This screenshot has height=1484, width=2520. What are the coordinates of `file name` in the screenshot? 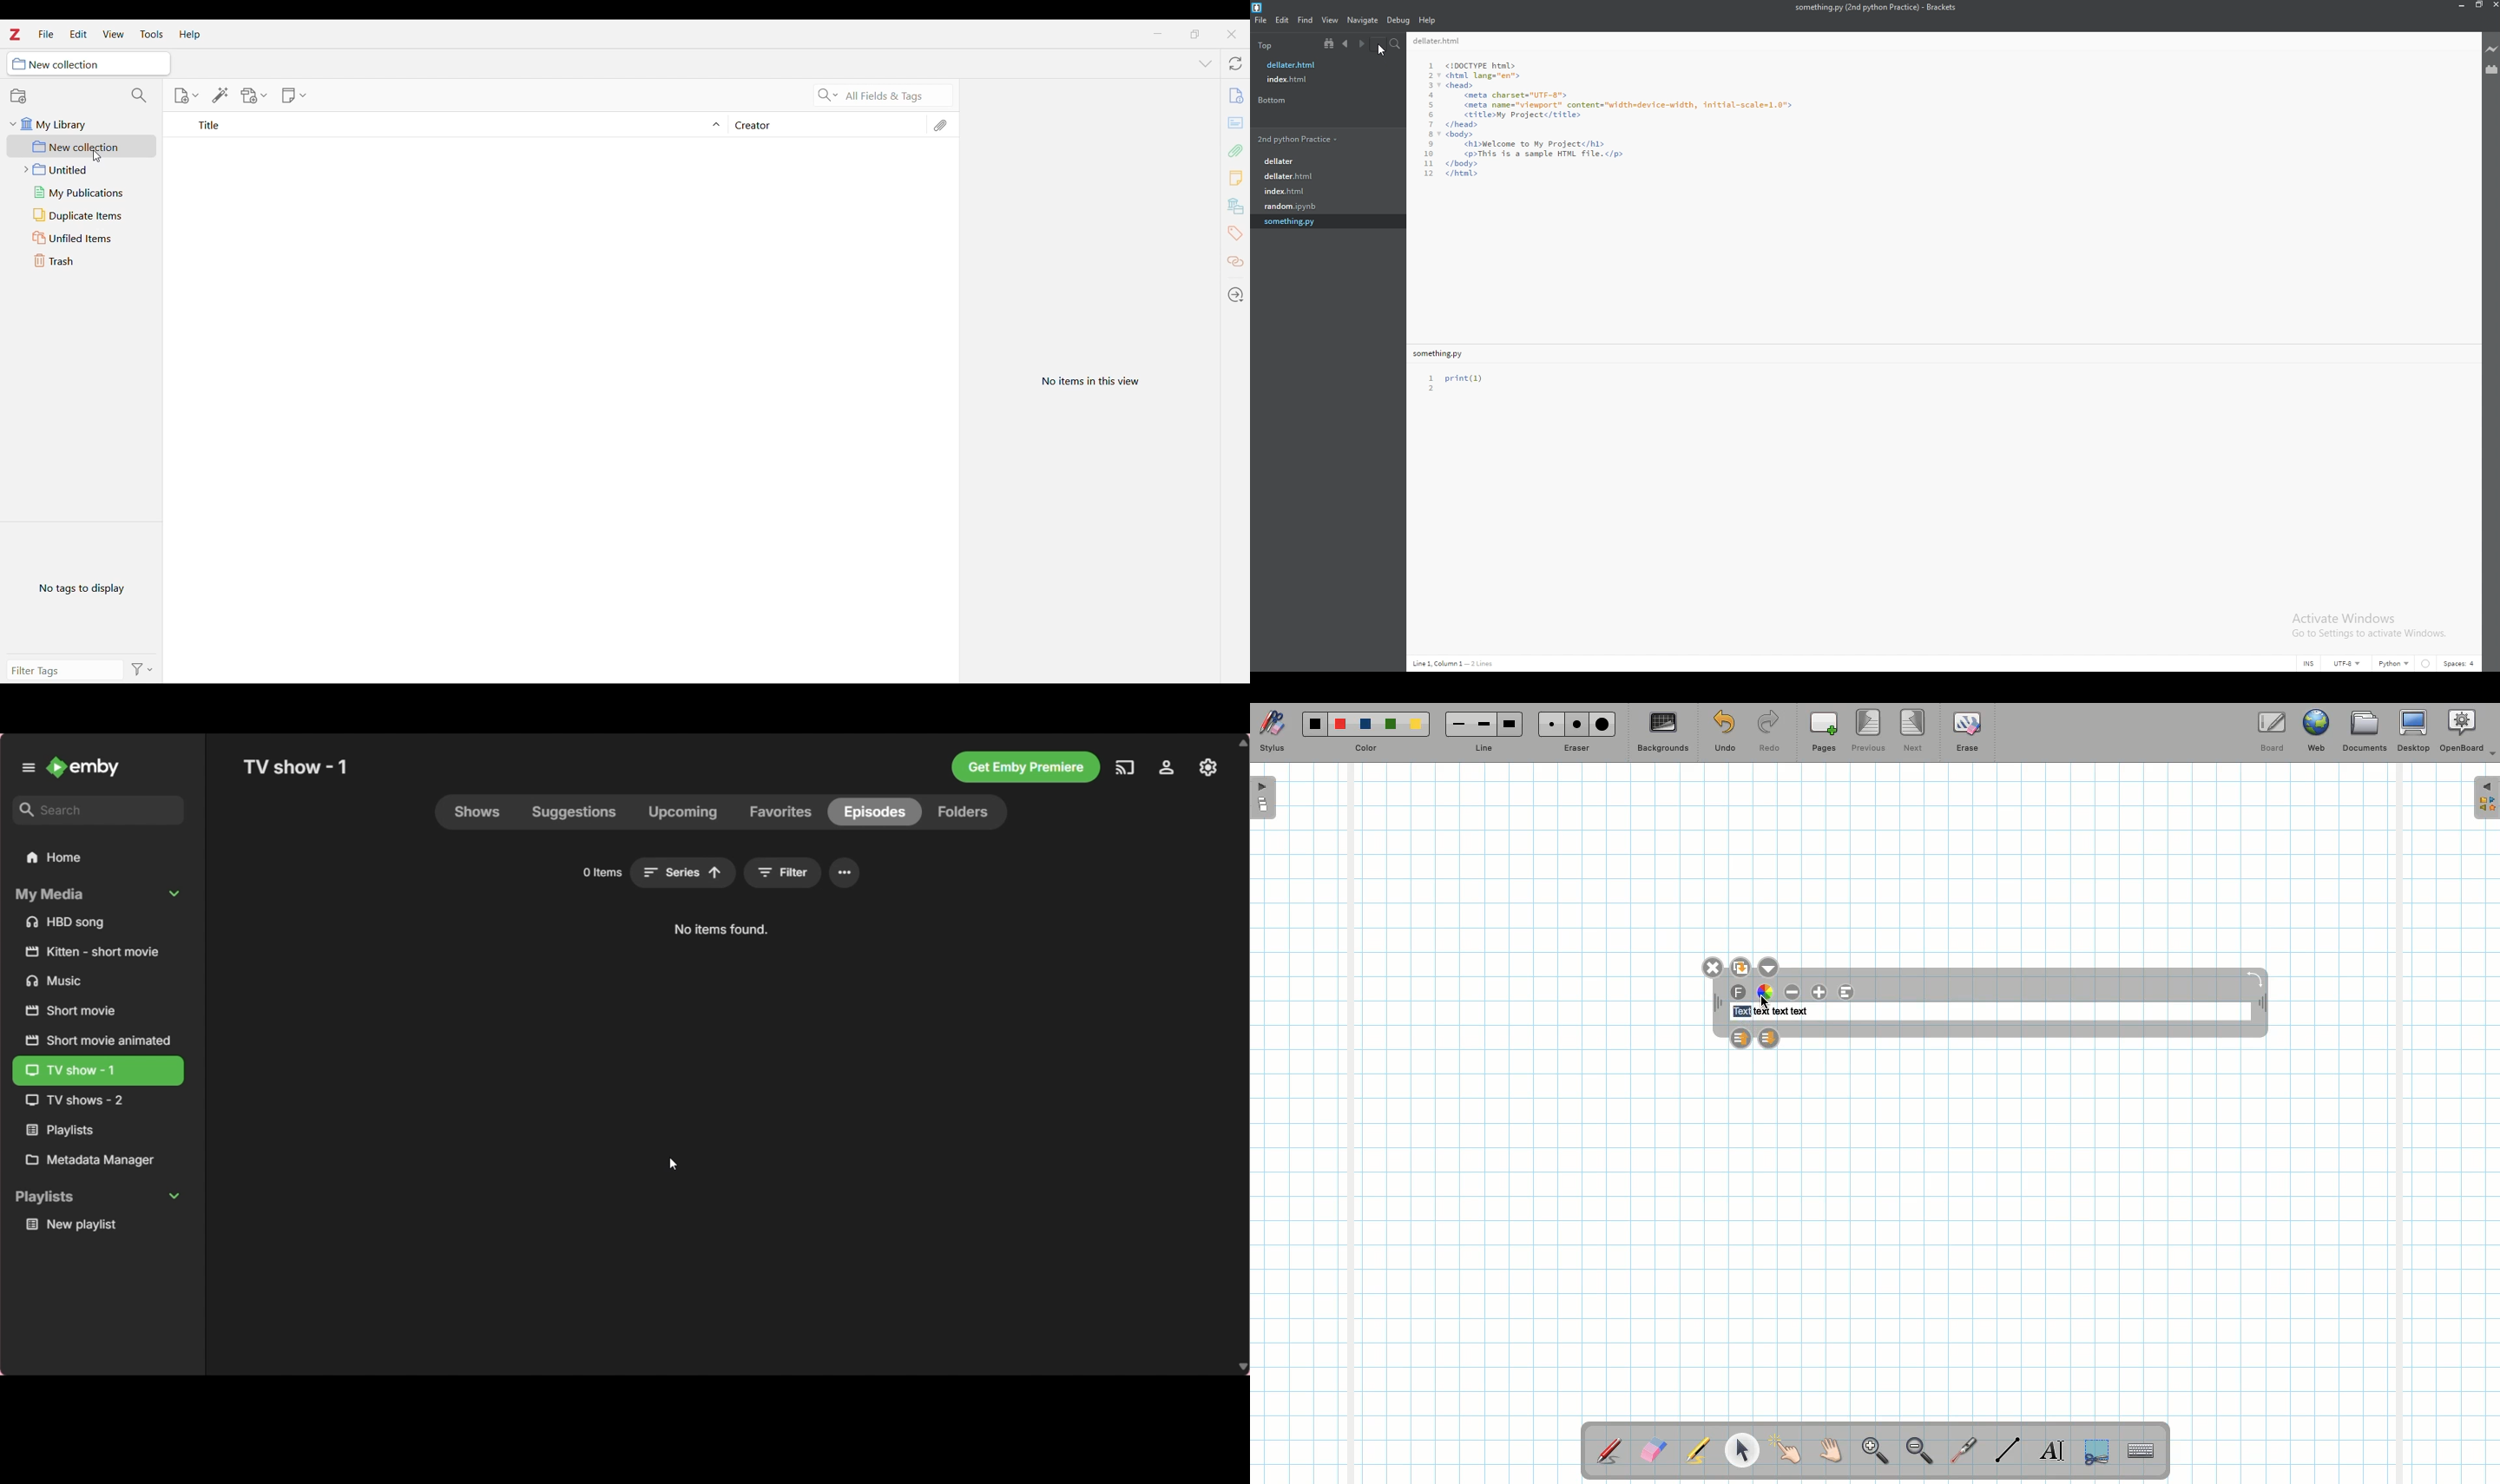 It's located at (1320, 79).